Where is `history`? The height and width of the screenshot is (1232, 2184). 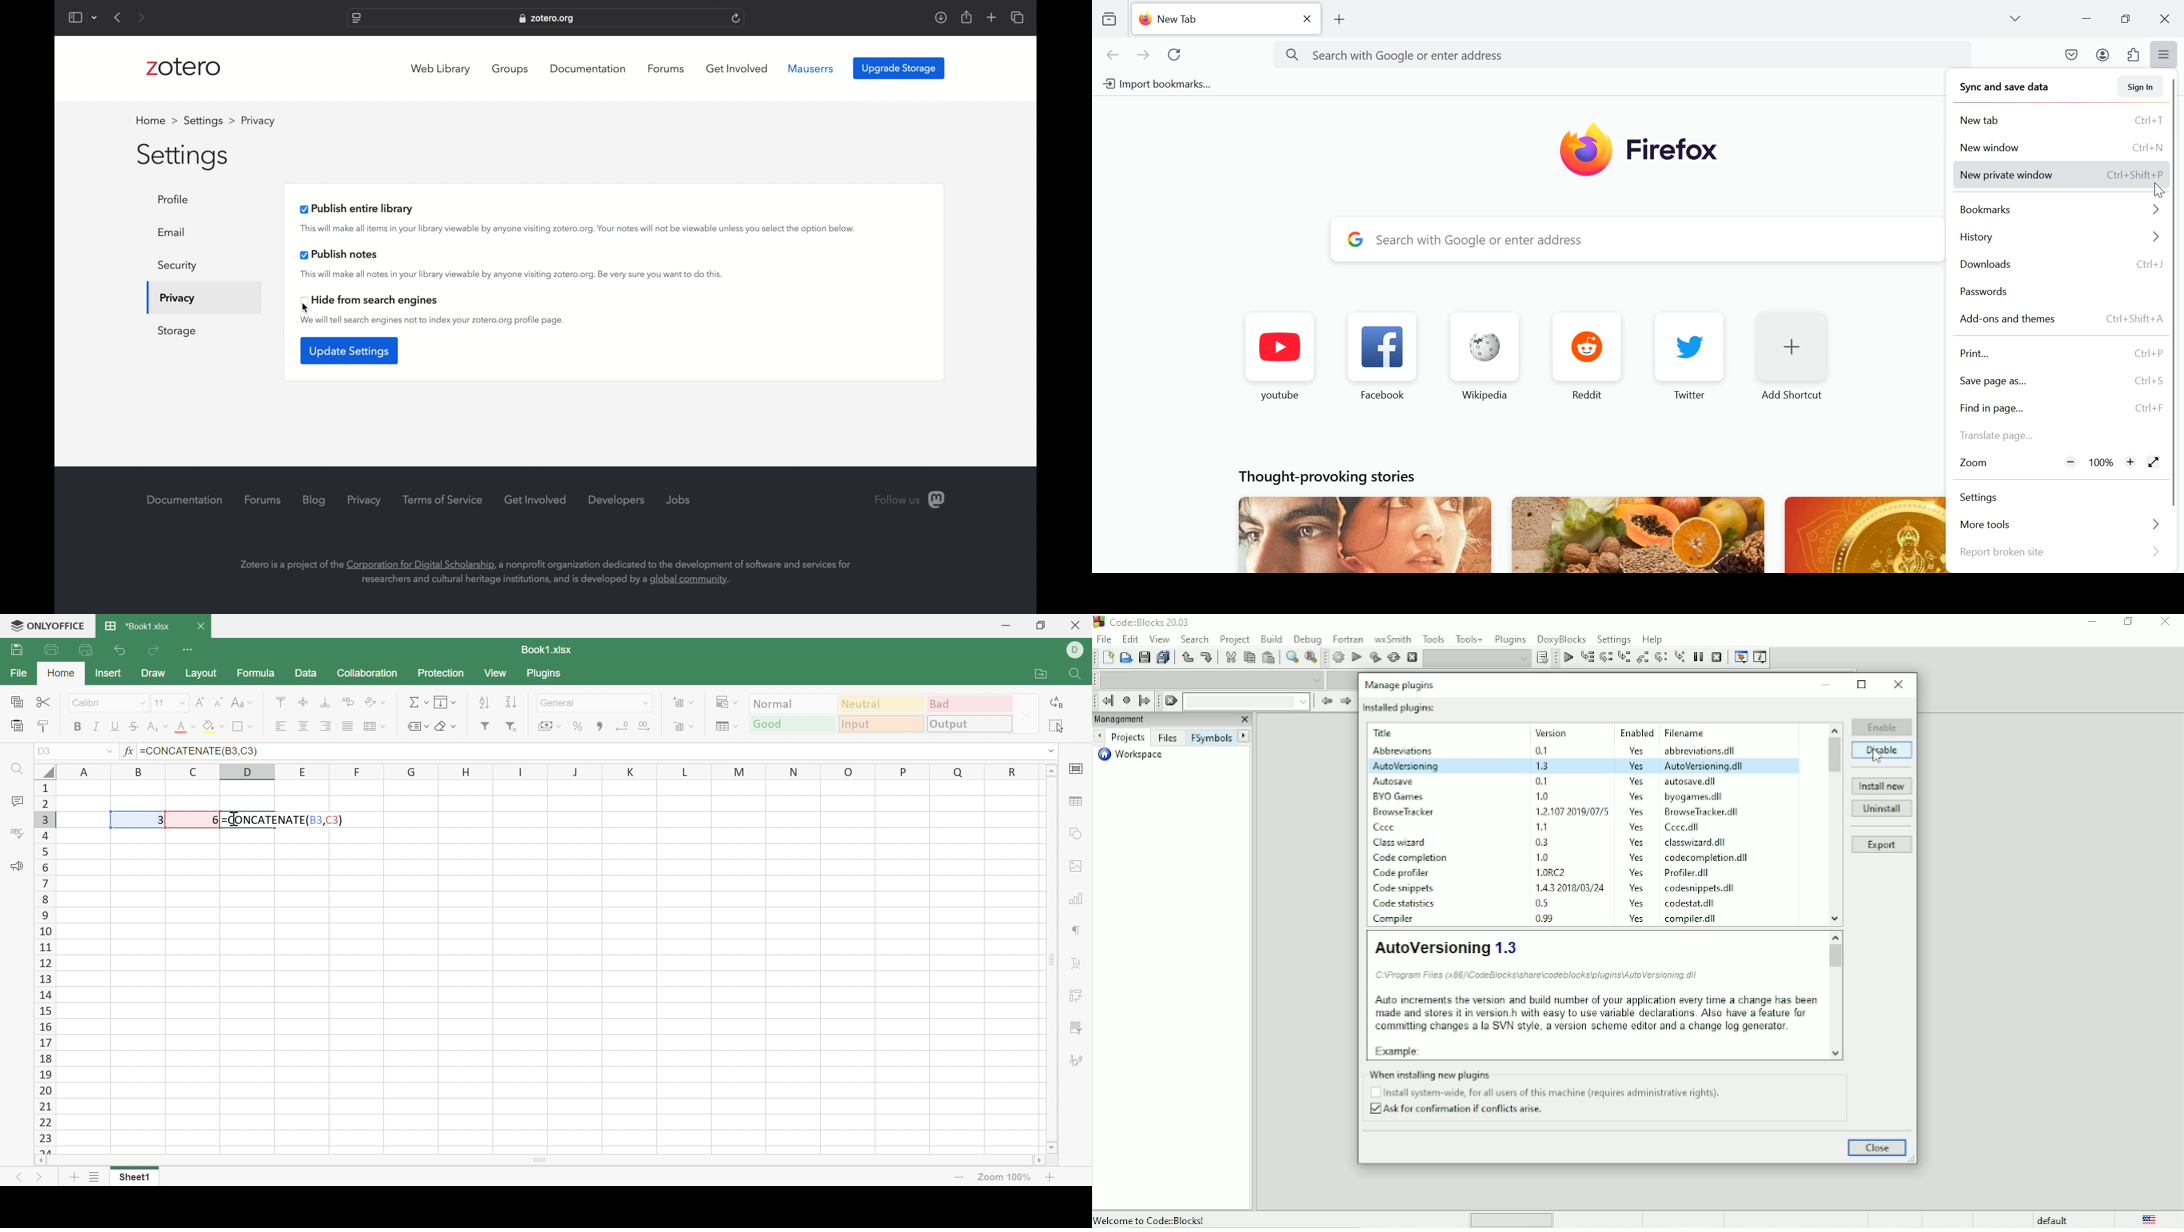
history is located at coordinates (2060, 239).